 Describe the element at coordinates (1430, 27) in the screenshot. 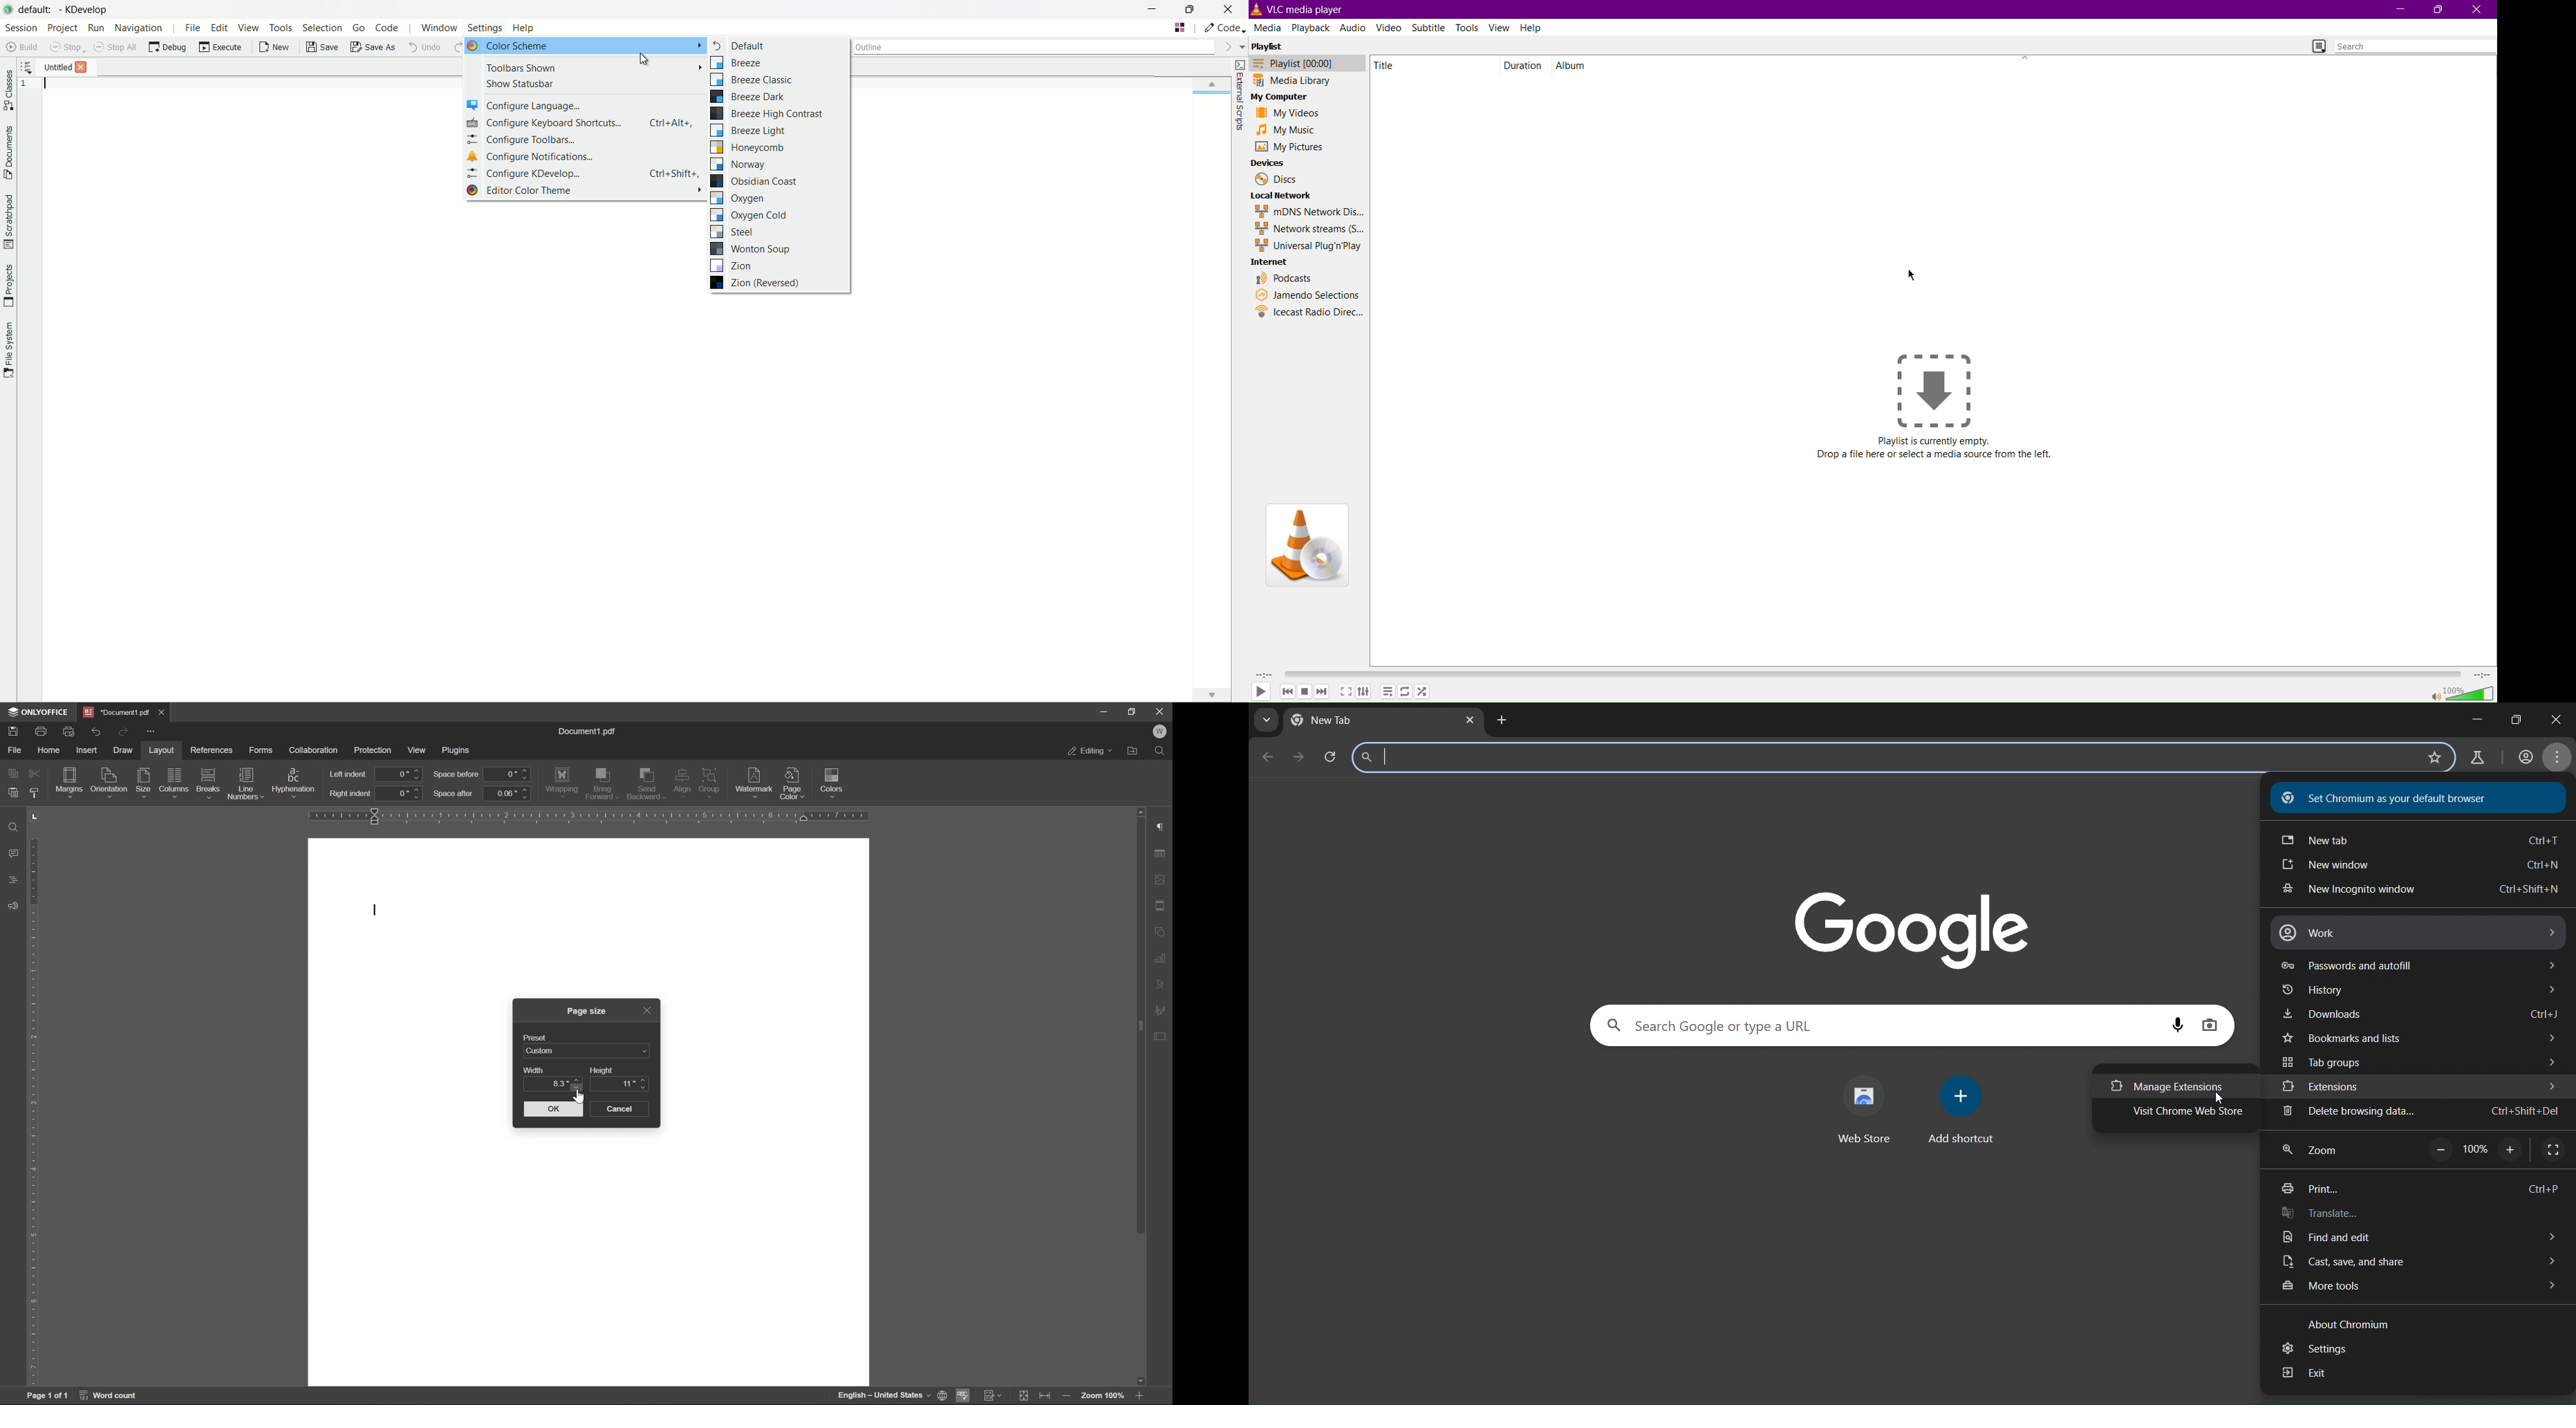

I see `Subtitle` at that location.